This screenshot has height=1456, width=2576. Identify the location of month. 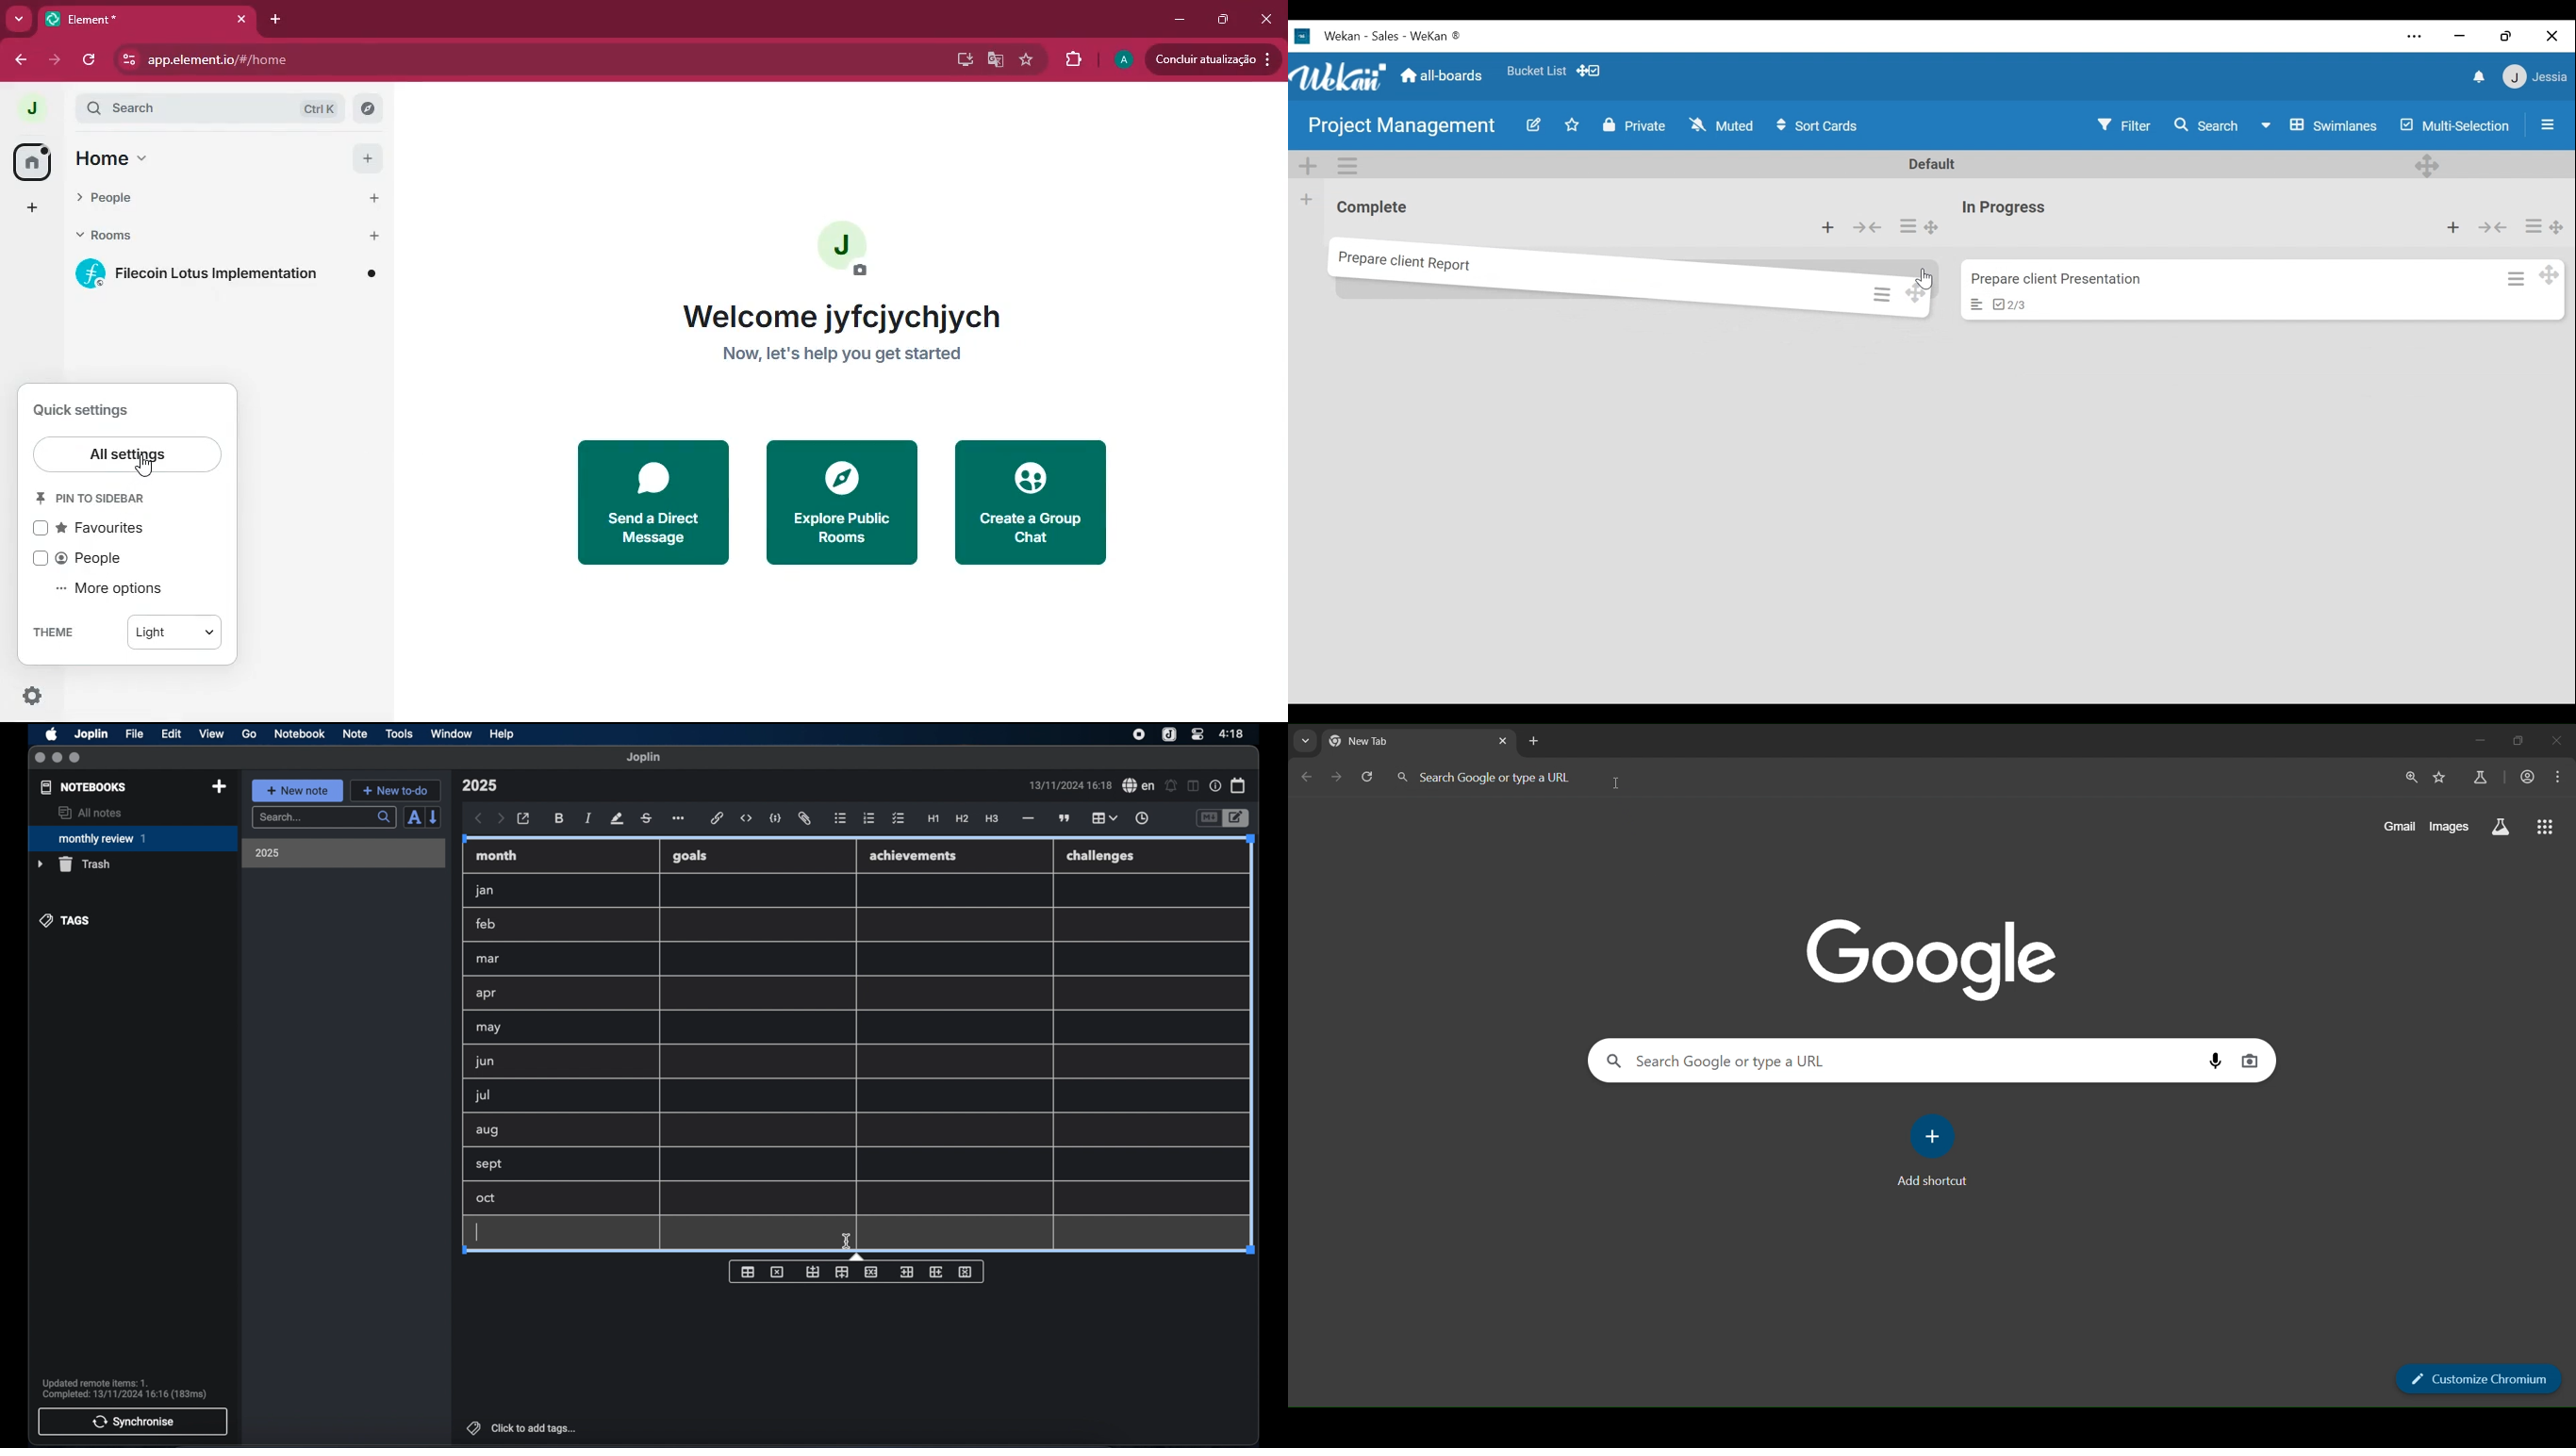
(497, 855).